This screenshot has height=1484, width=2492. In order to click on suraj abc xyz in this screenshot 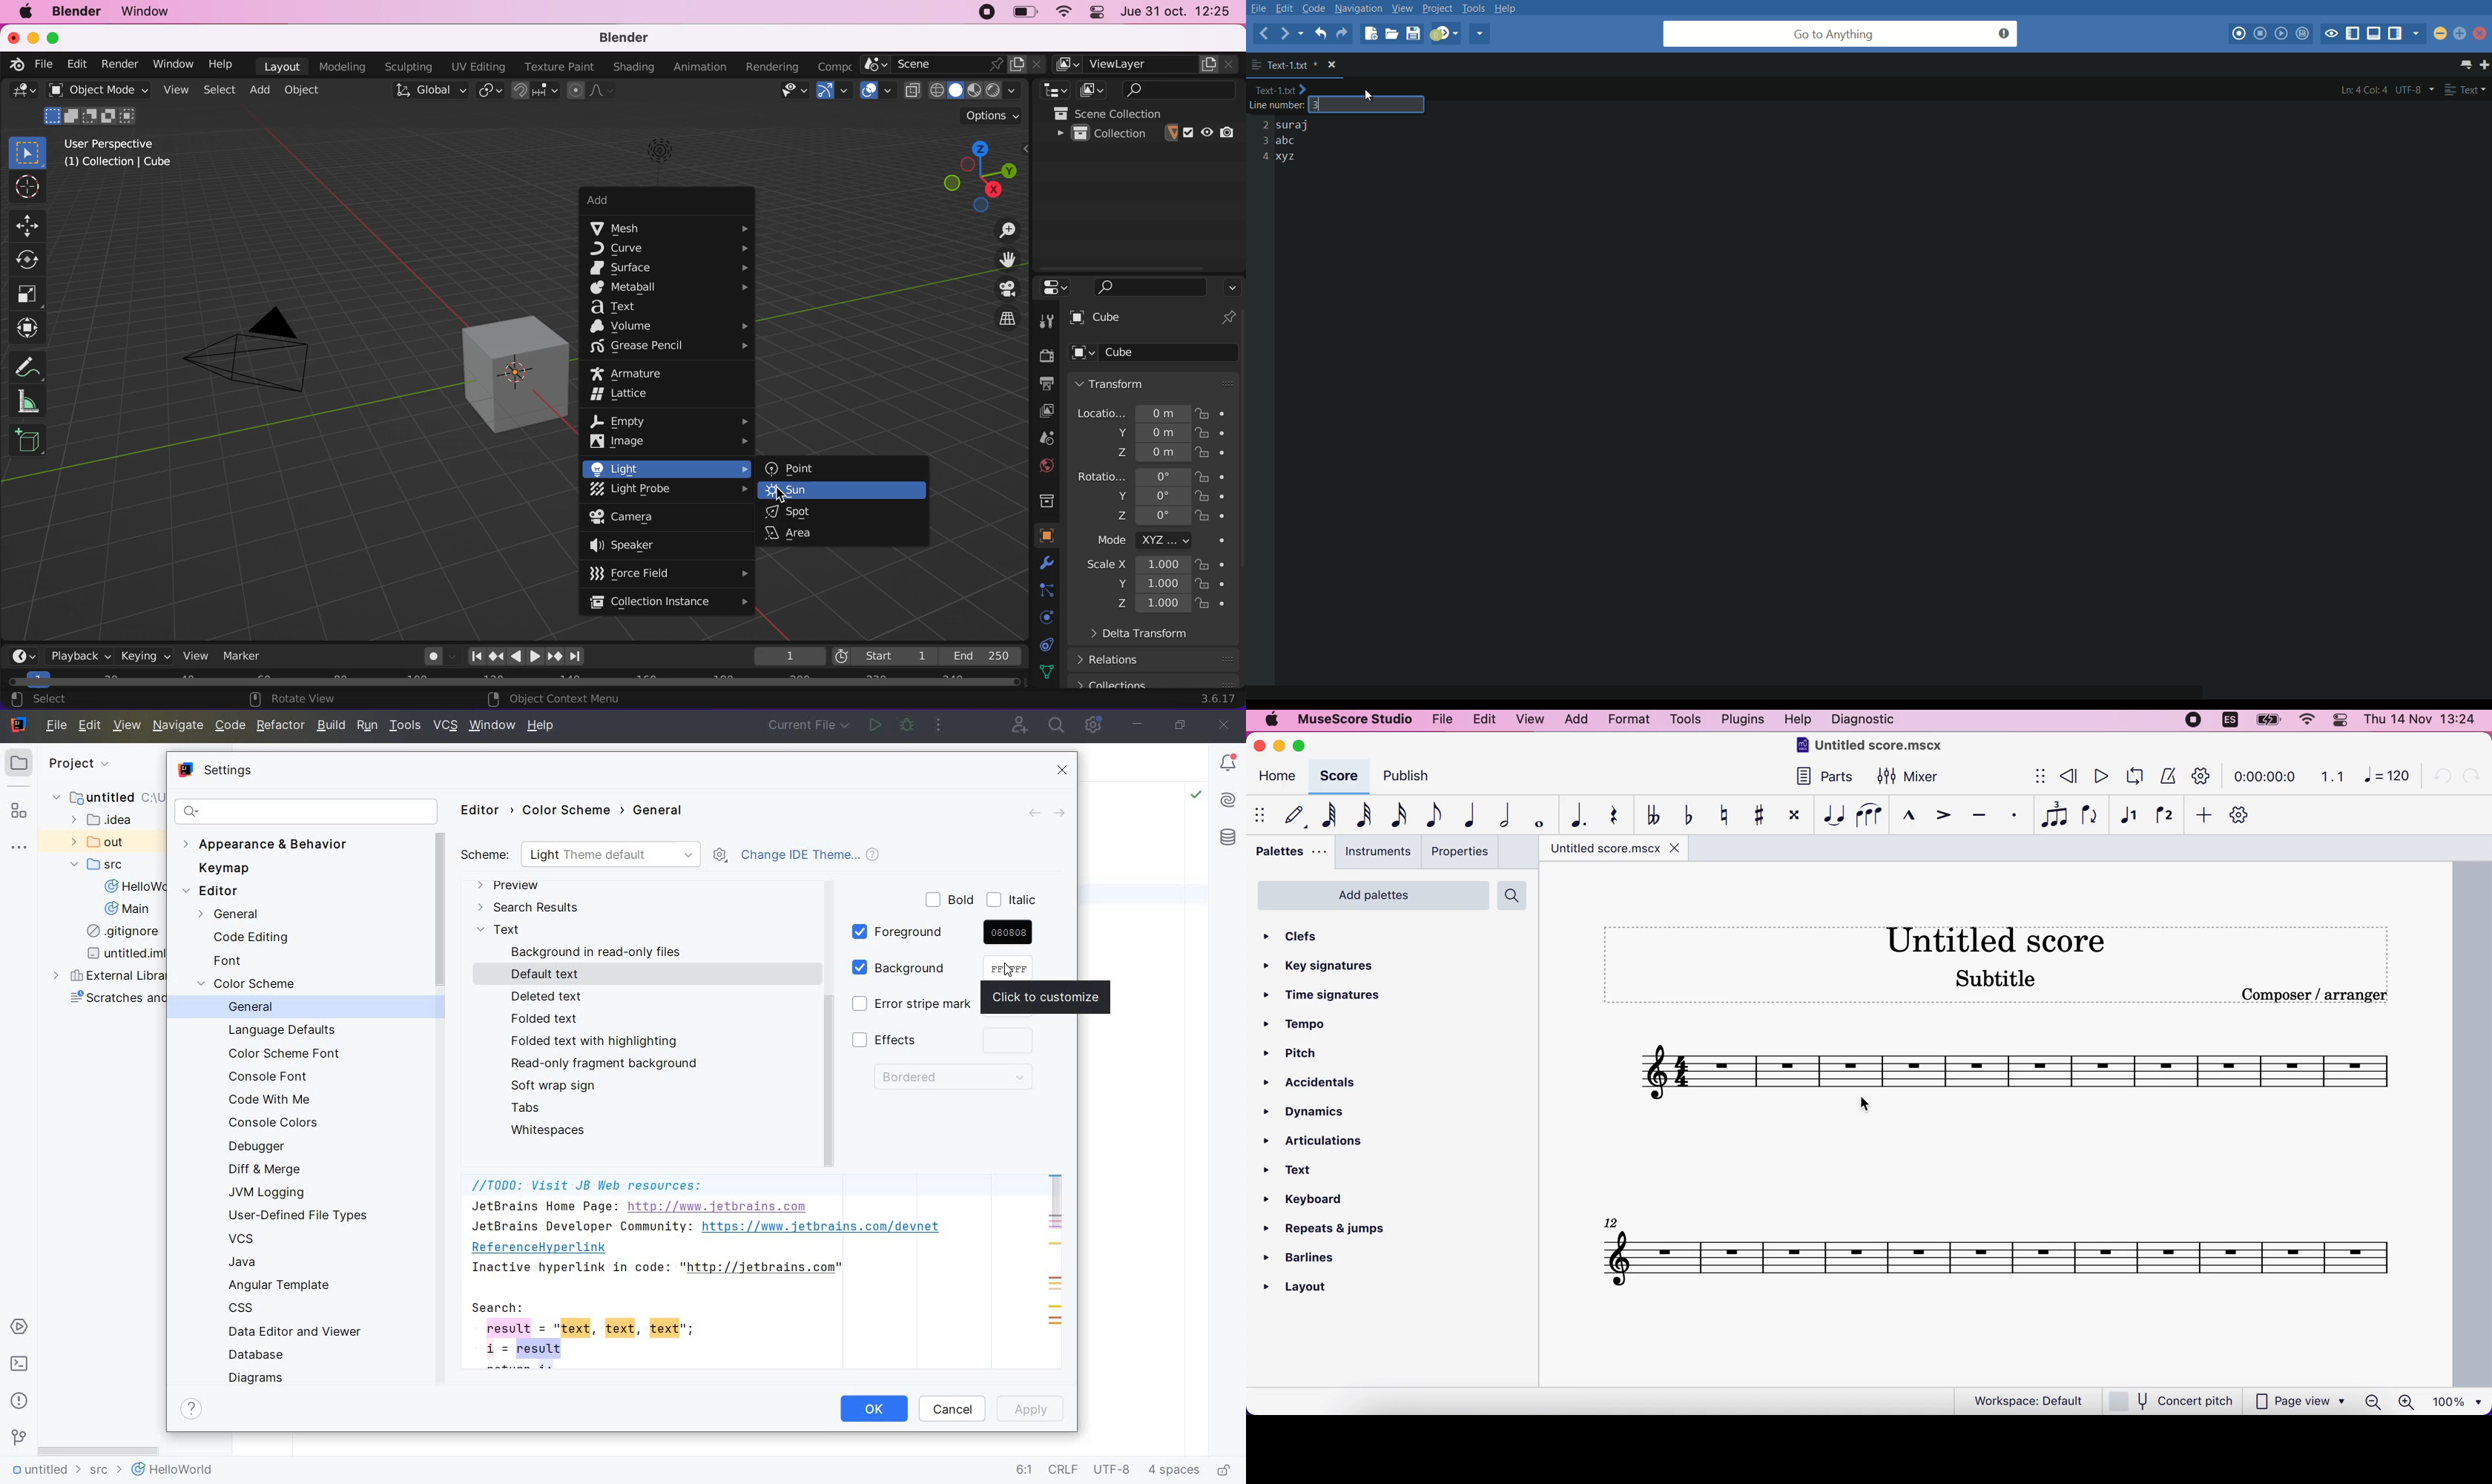, I will do `click(1298, 142)`.